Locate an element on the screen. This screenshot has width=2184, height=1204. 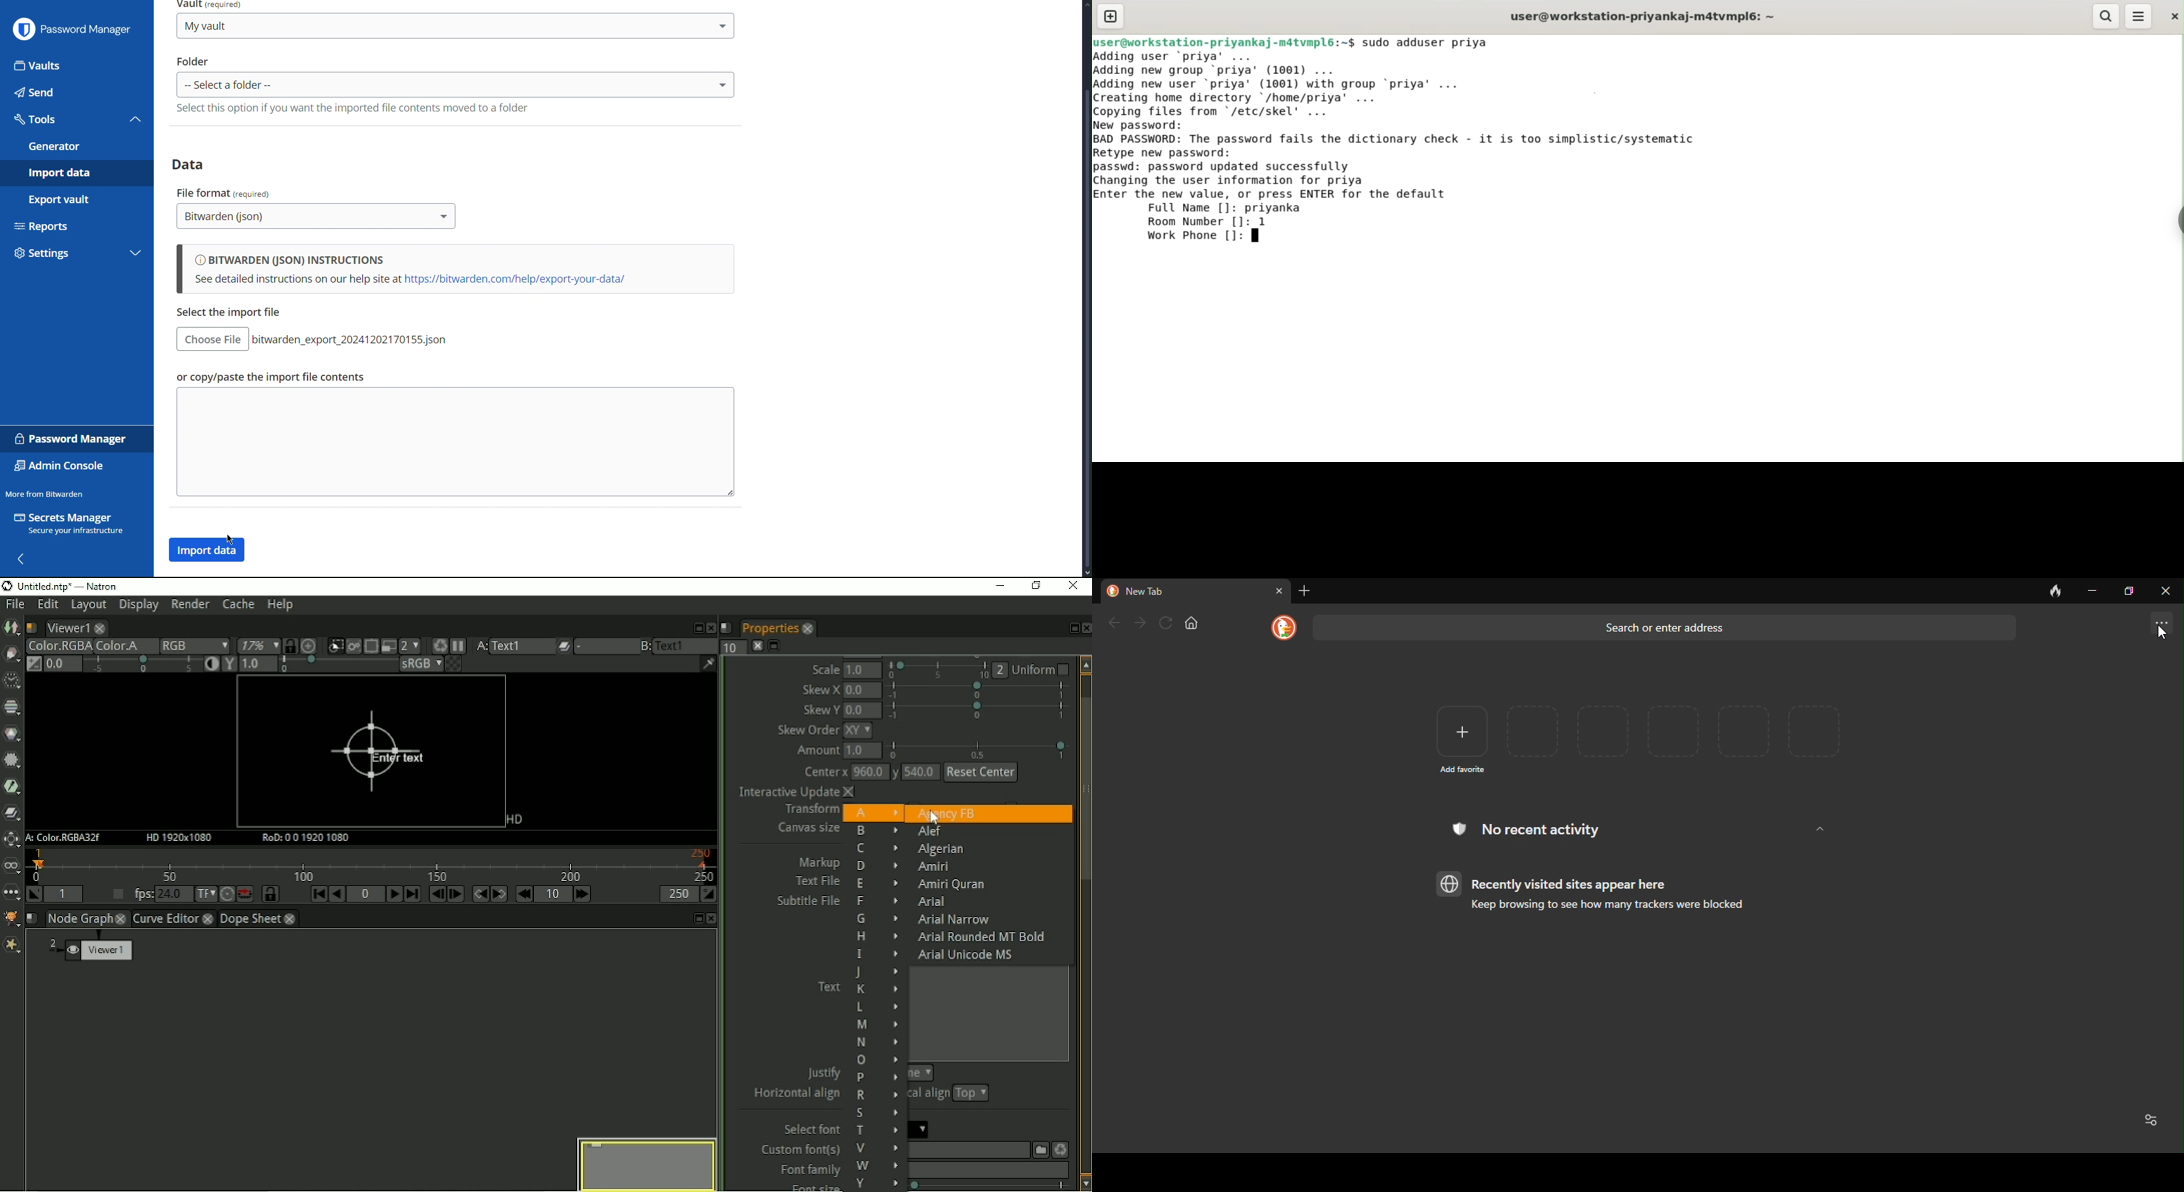
close tab and clear data is located at coordinates (2055, 591).